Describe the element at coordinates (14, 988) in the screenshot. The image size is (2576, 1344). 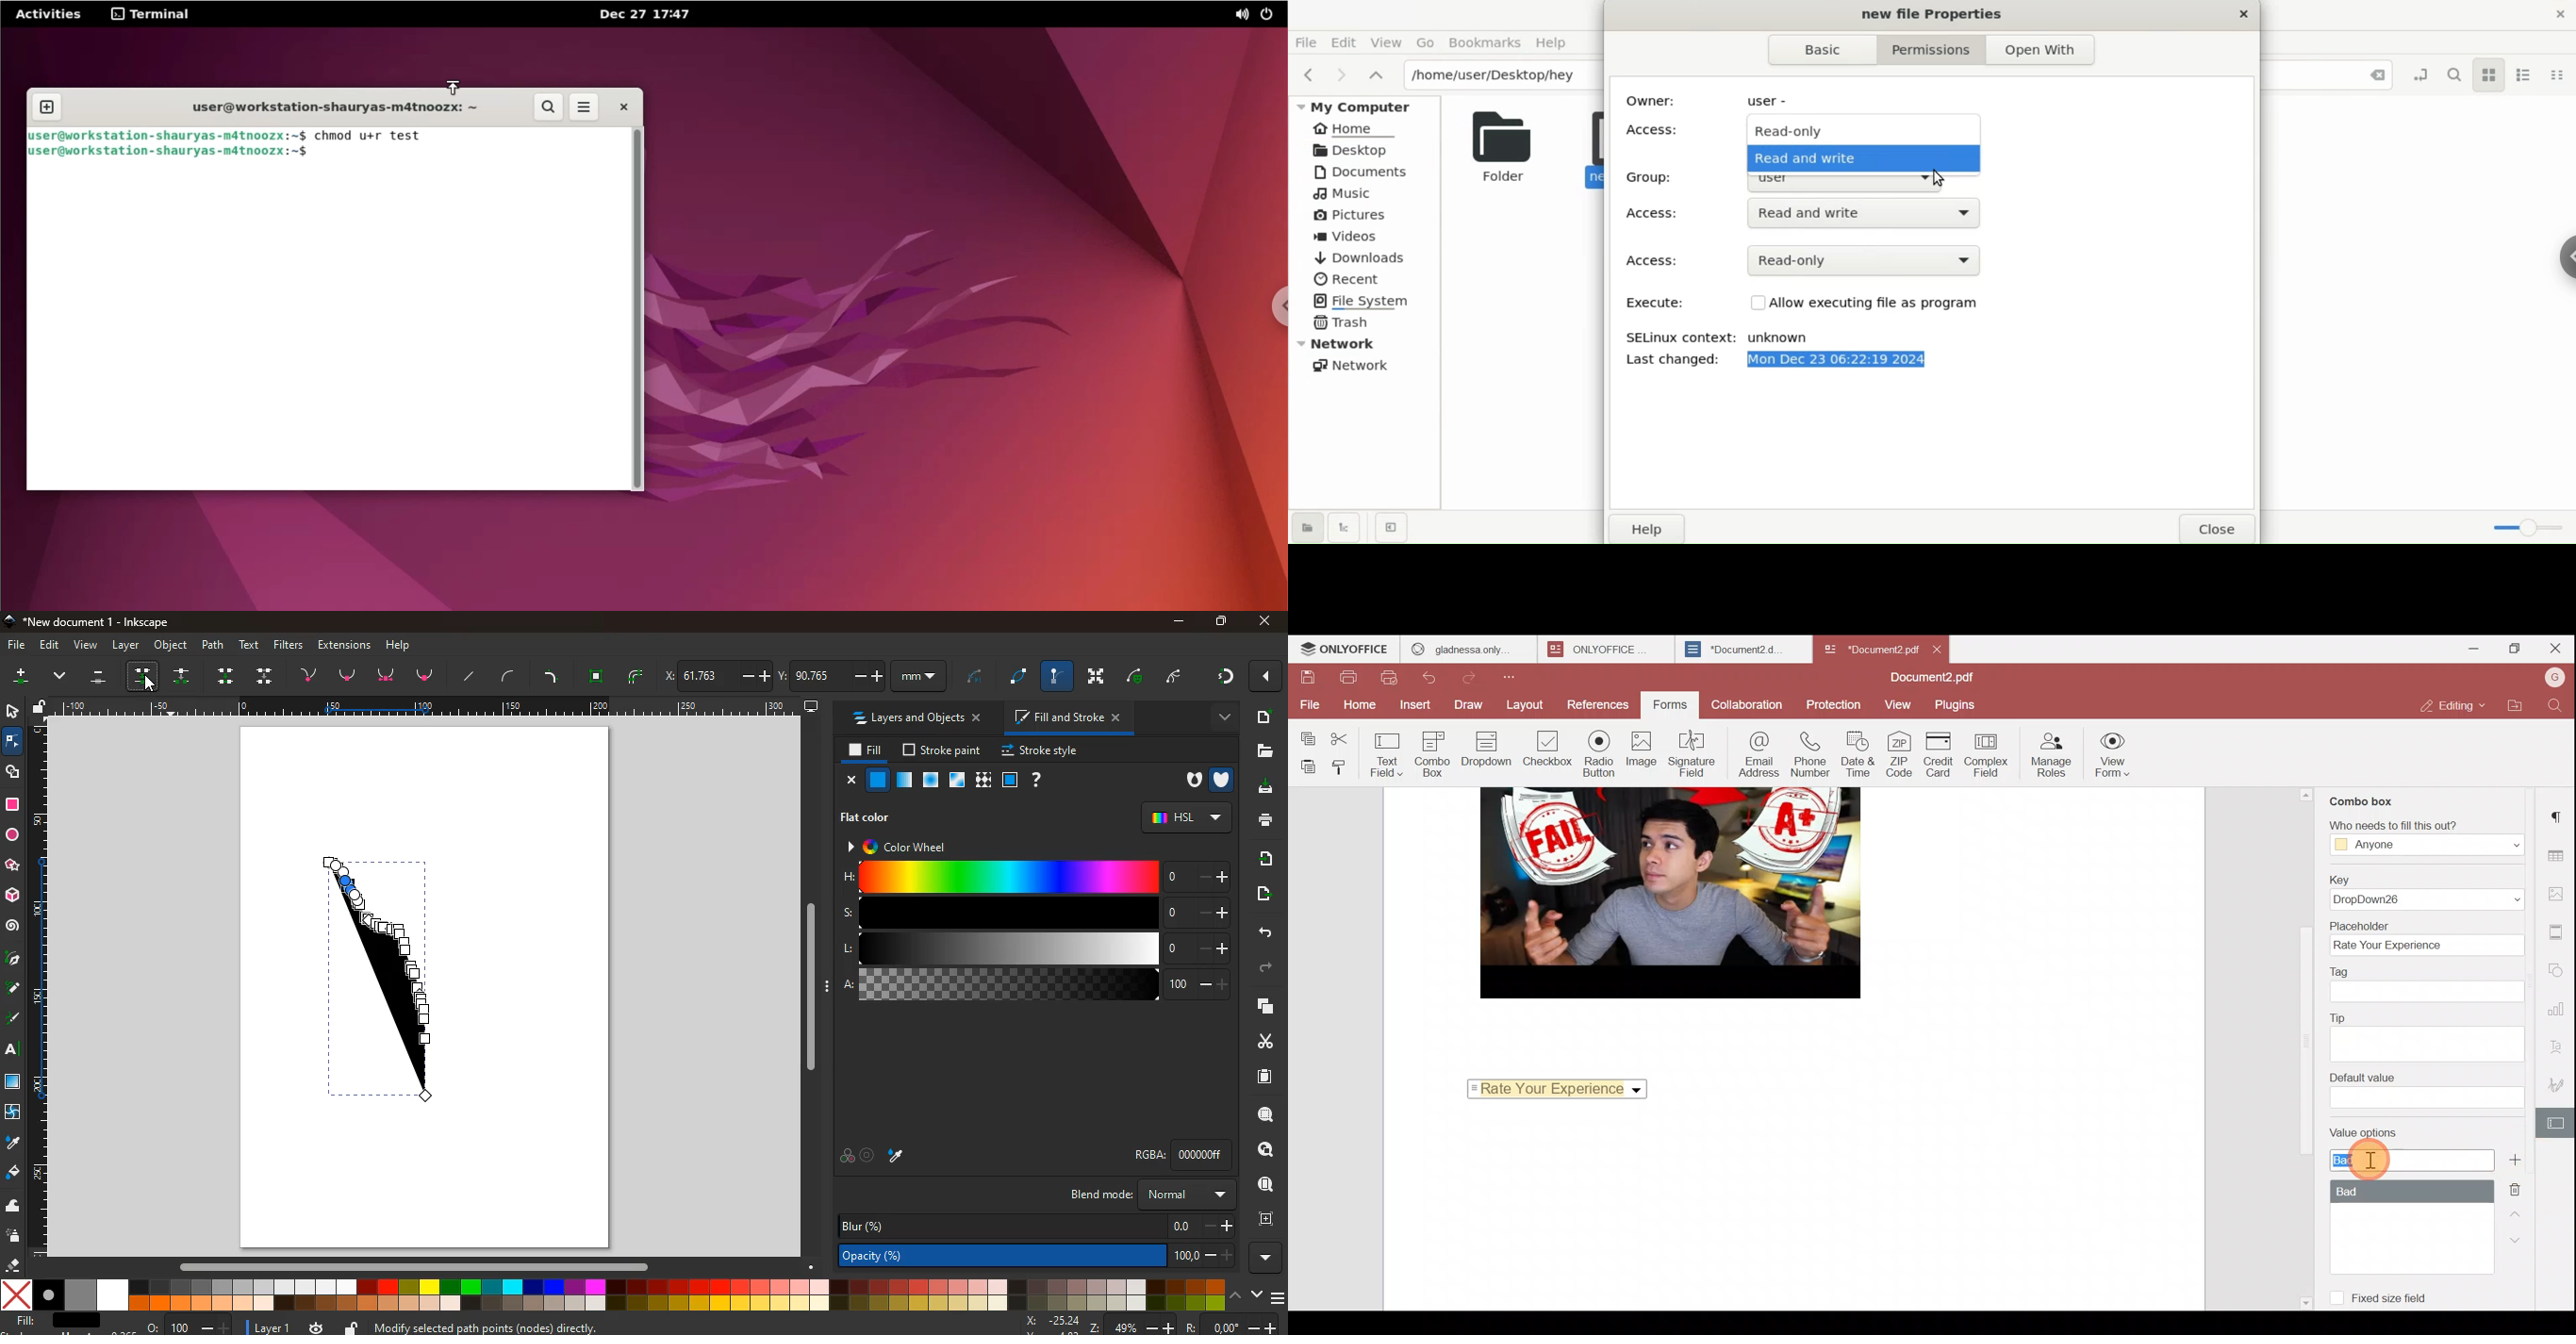
I see `pencil took` at that location.